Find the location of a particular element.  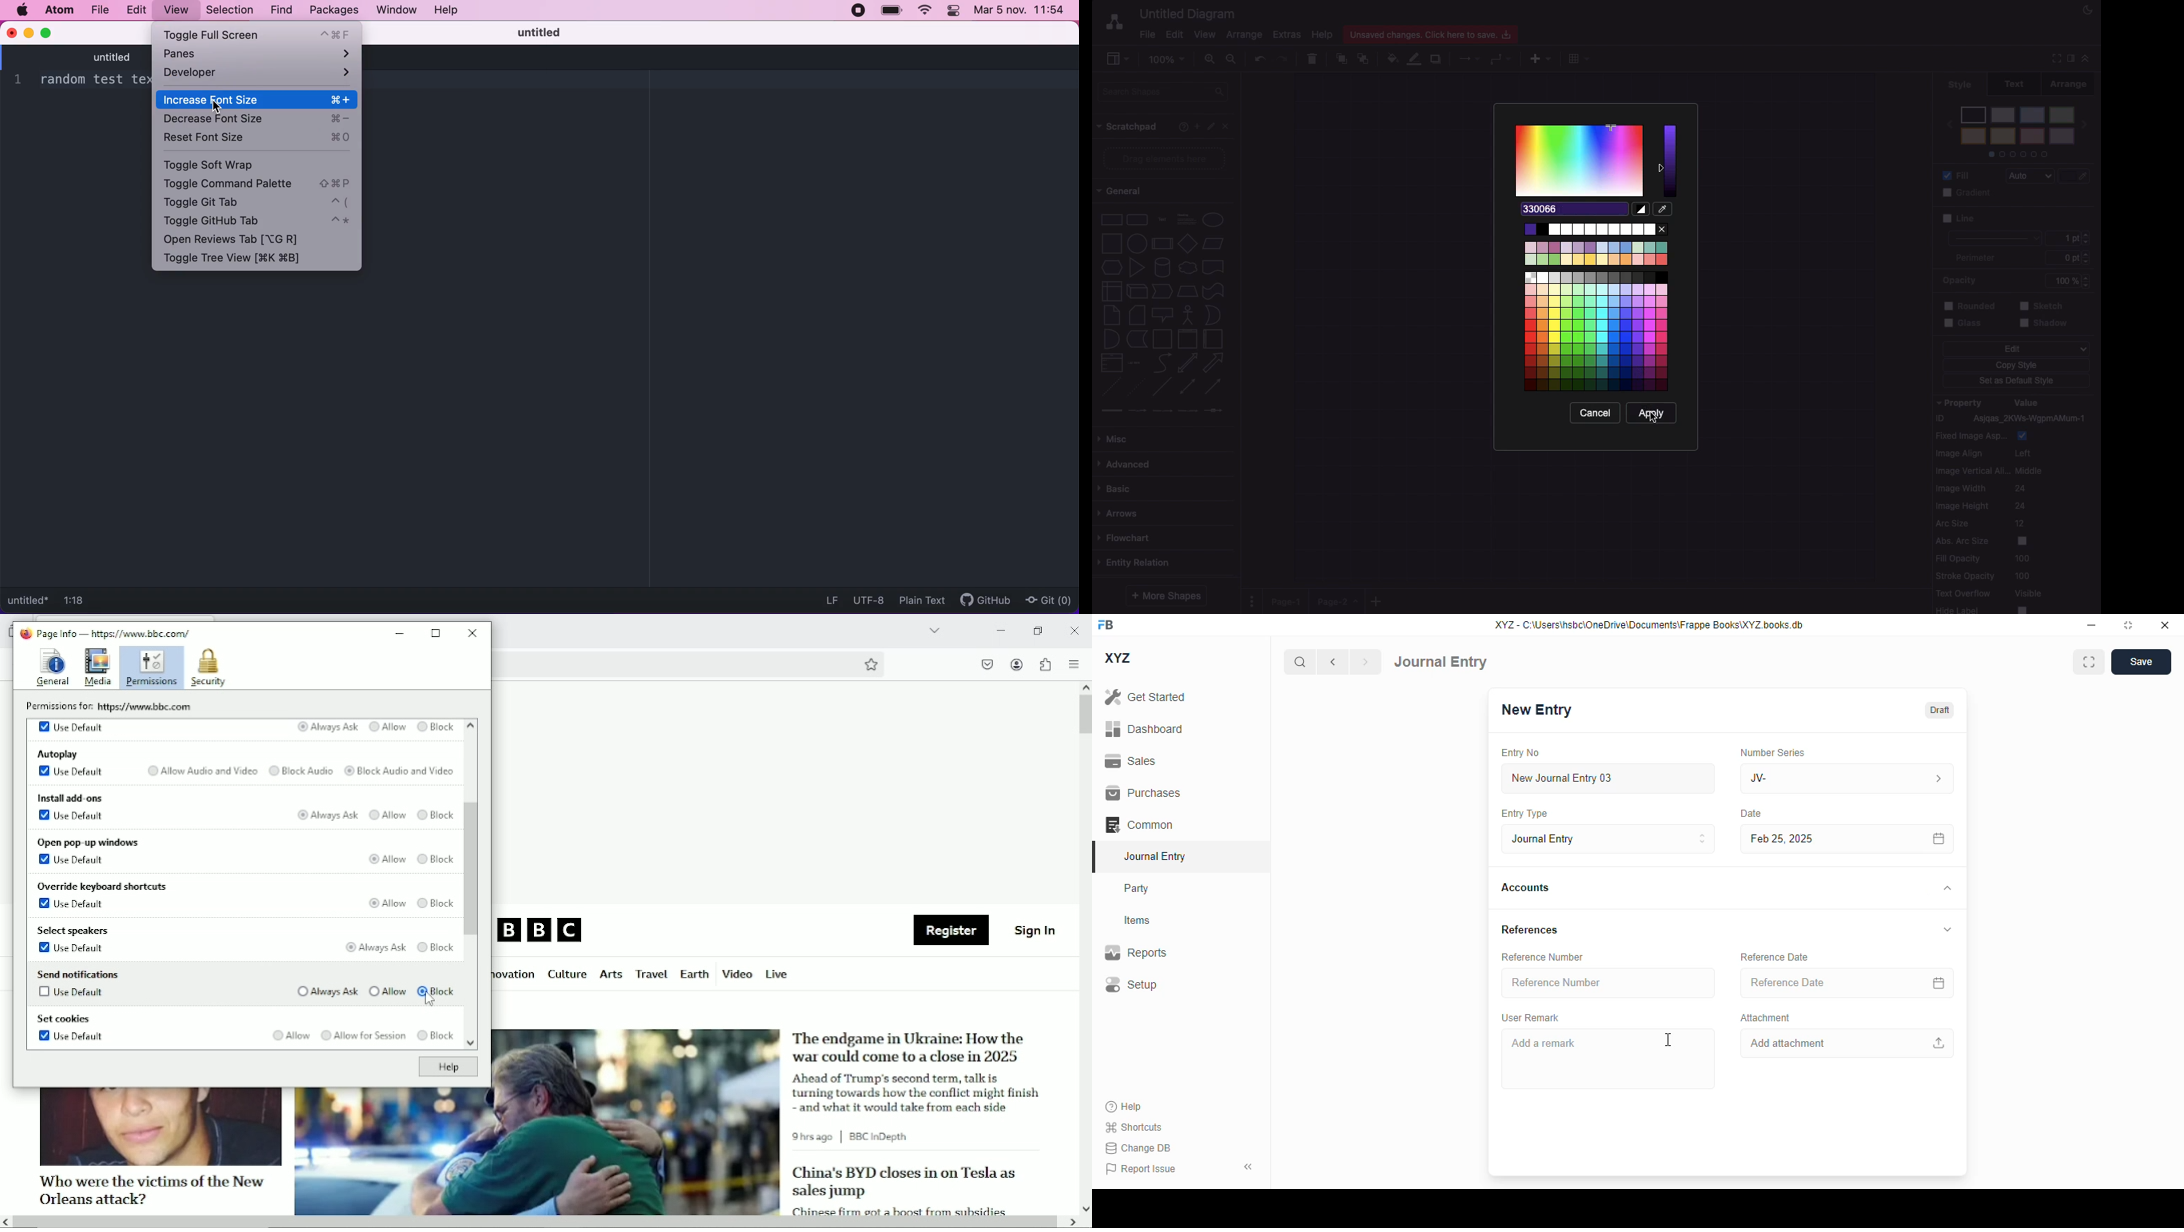

curve is located at coordinates (1162, 362).